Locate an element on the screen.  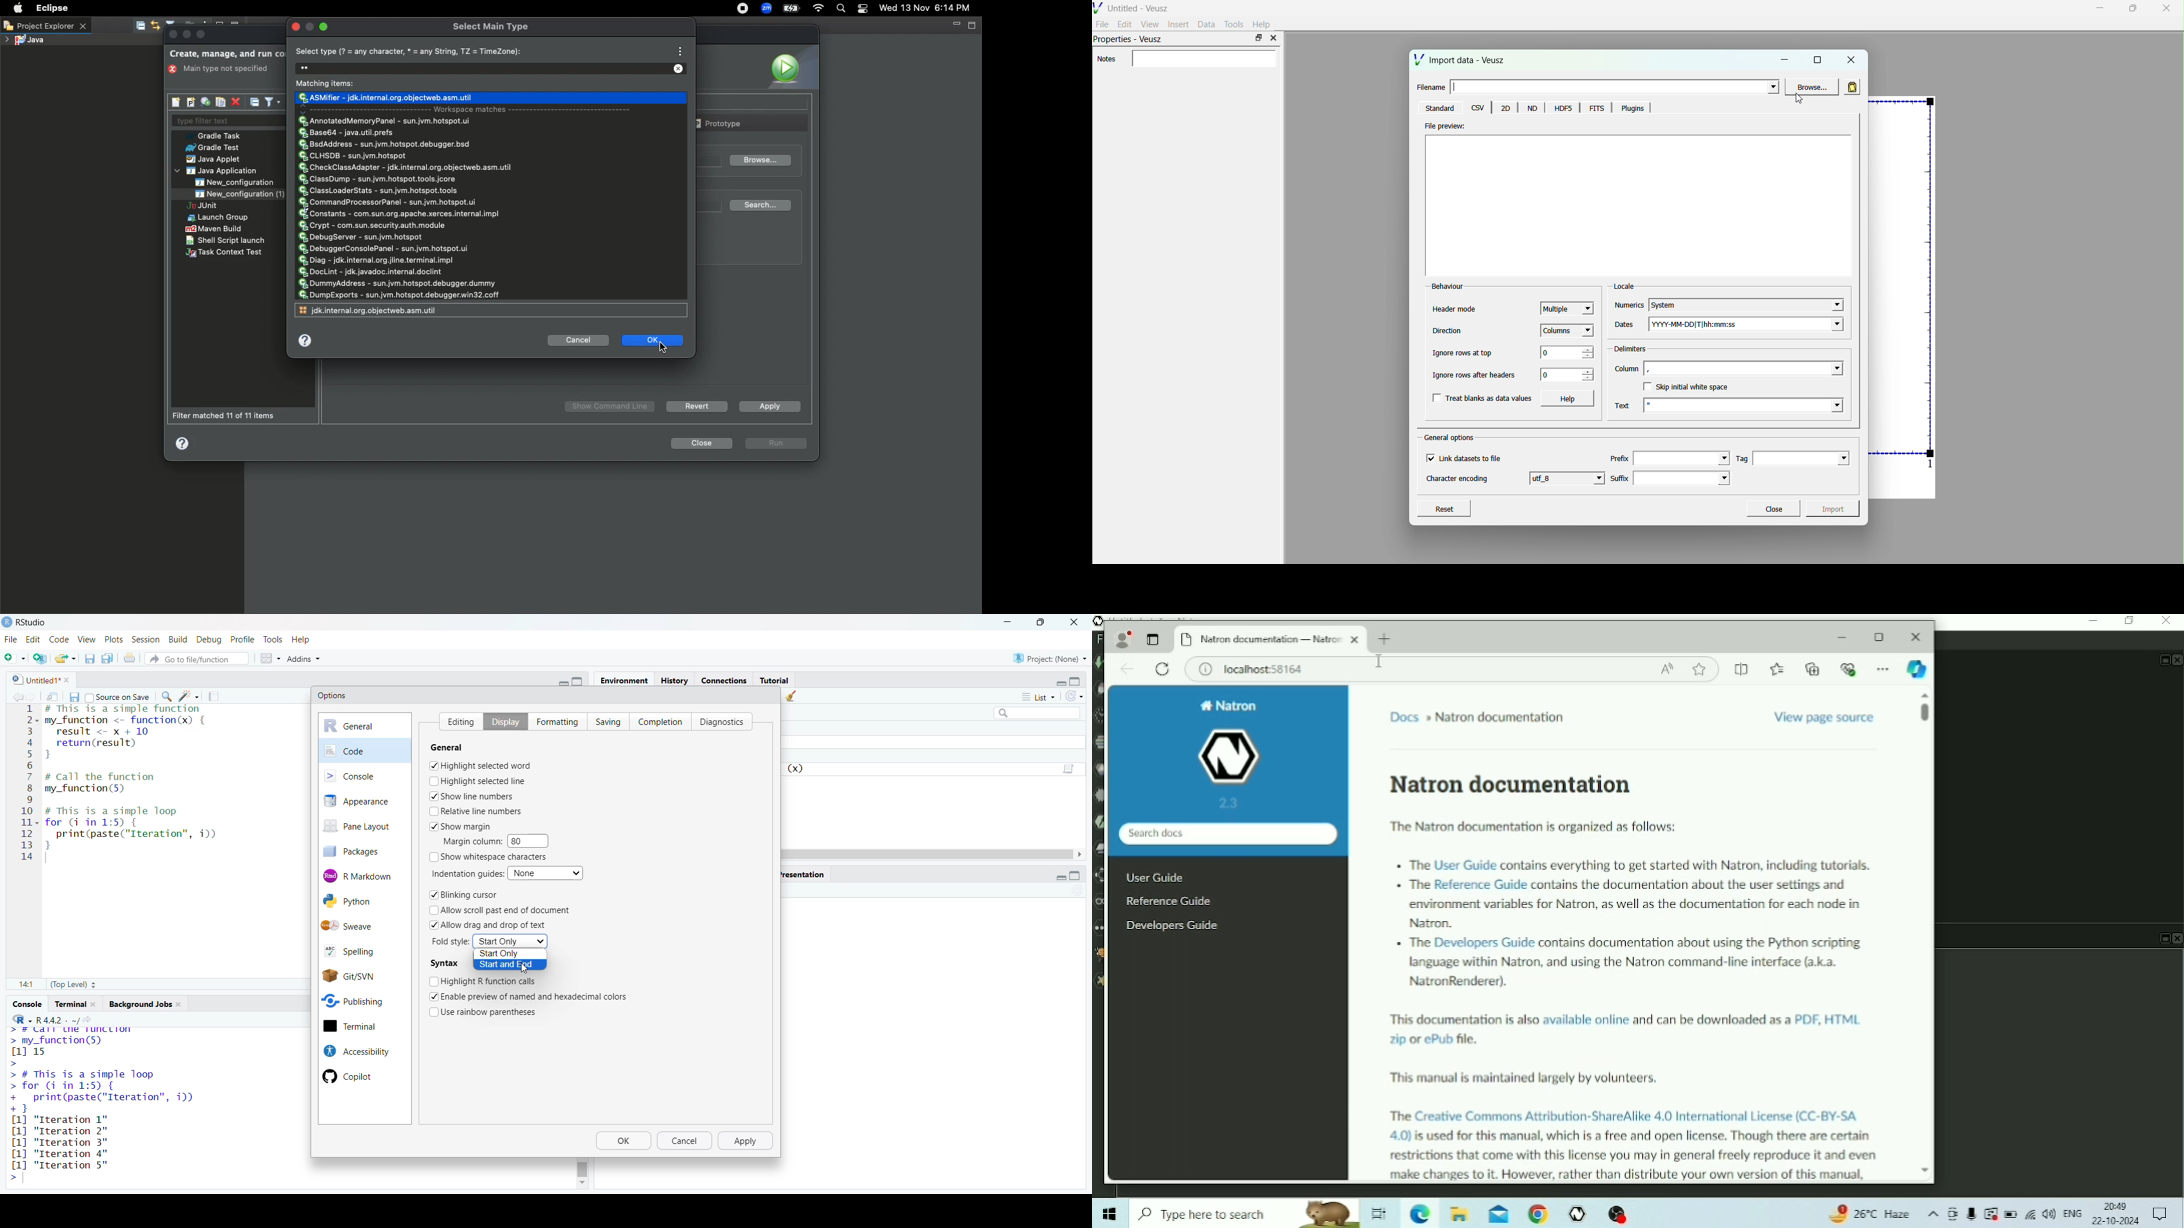
serial numbers is located at coordinates (27, 785).